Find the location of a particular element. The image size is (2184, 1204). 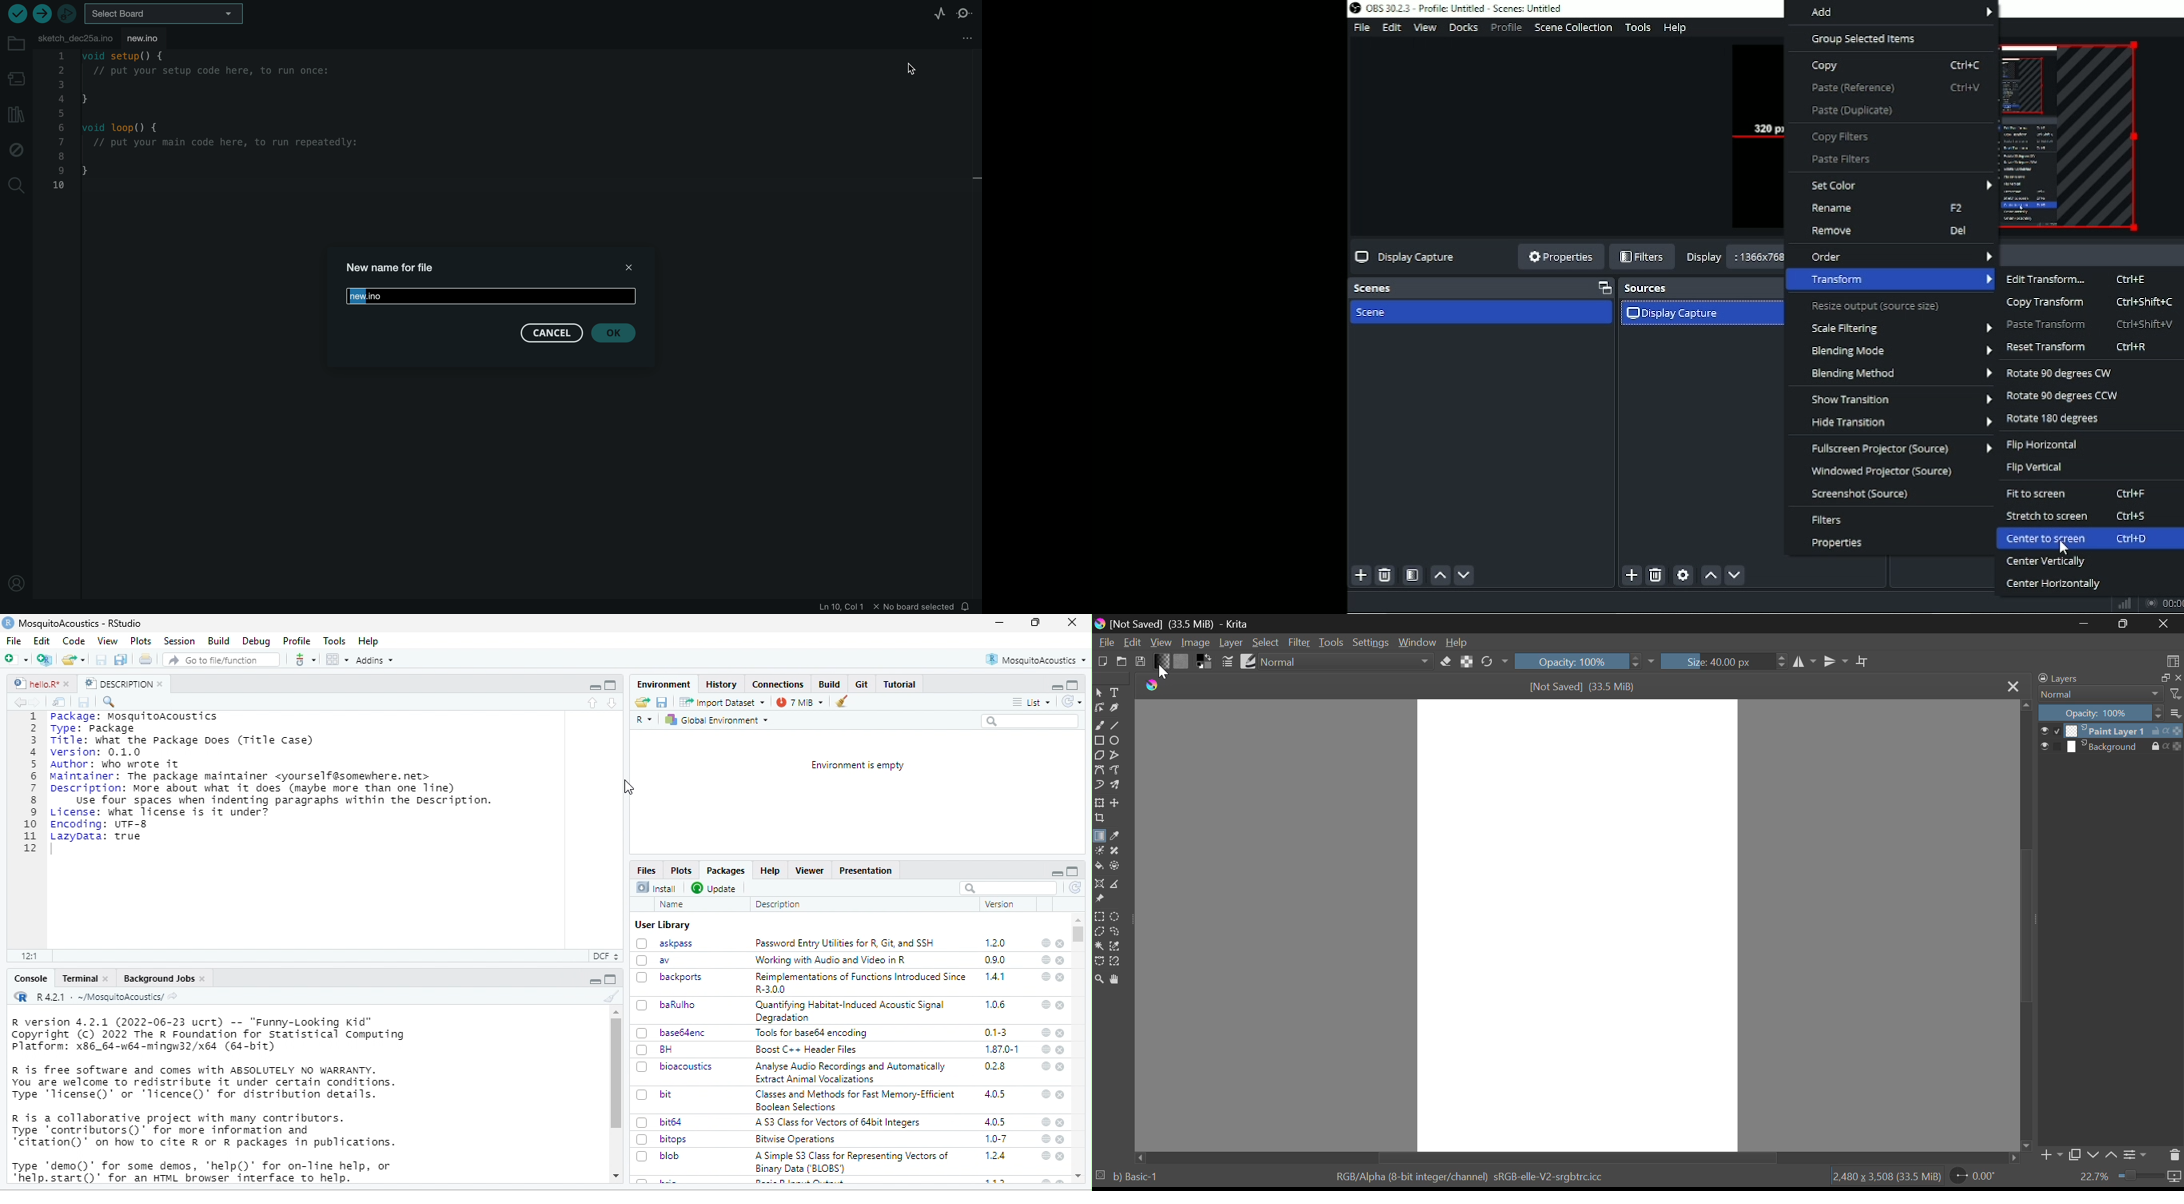

Build is located at coordinates (217, 640).